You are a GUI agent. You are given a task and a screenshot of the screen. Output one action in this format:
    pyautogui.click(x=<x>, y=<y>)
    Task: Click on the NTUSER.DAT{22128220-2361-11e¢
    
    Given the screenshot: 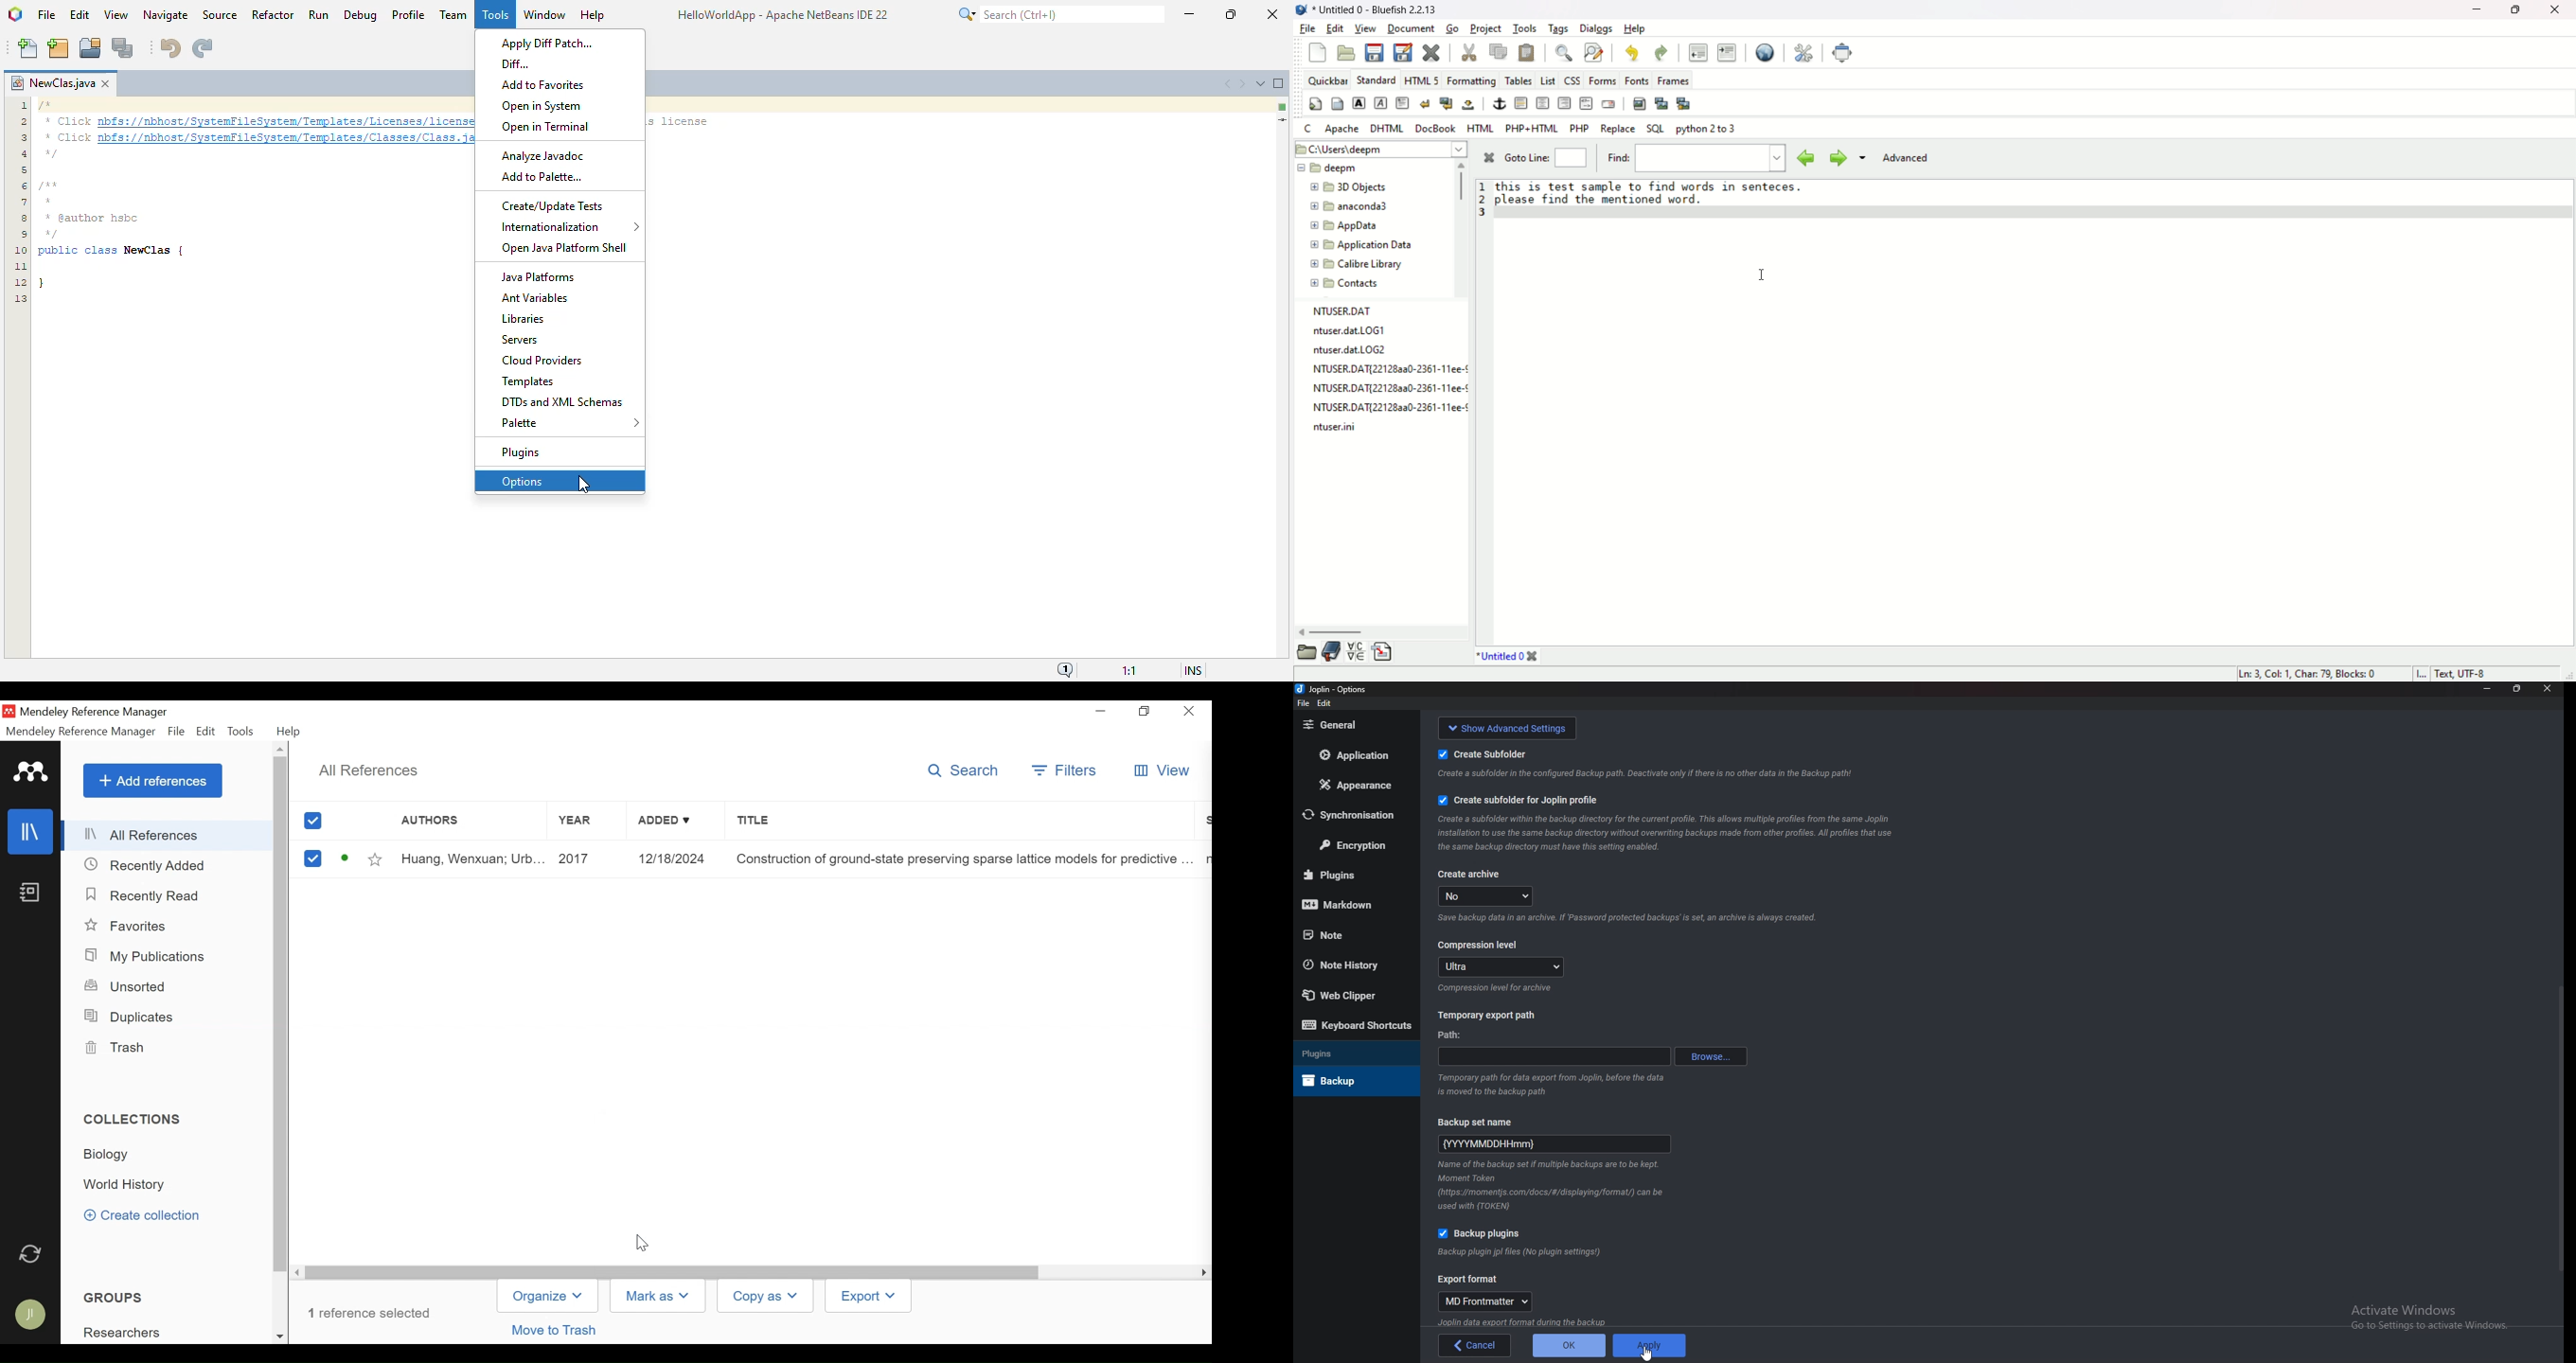 What is the action you would take?
    pyautogui.click(x=1379, y=408)
    